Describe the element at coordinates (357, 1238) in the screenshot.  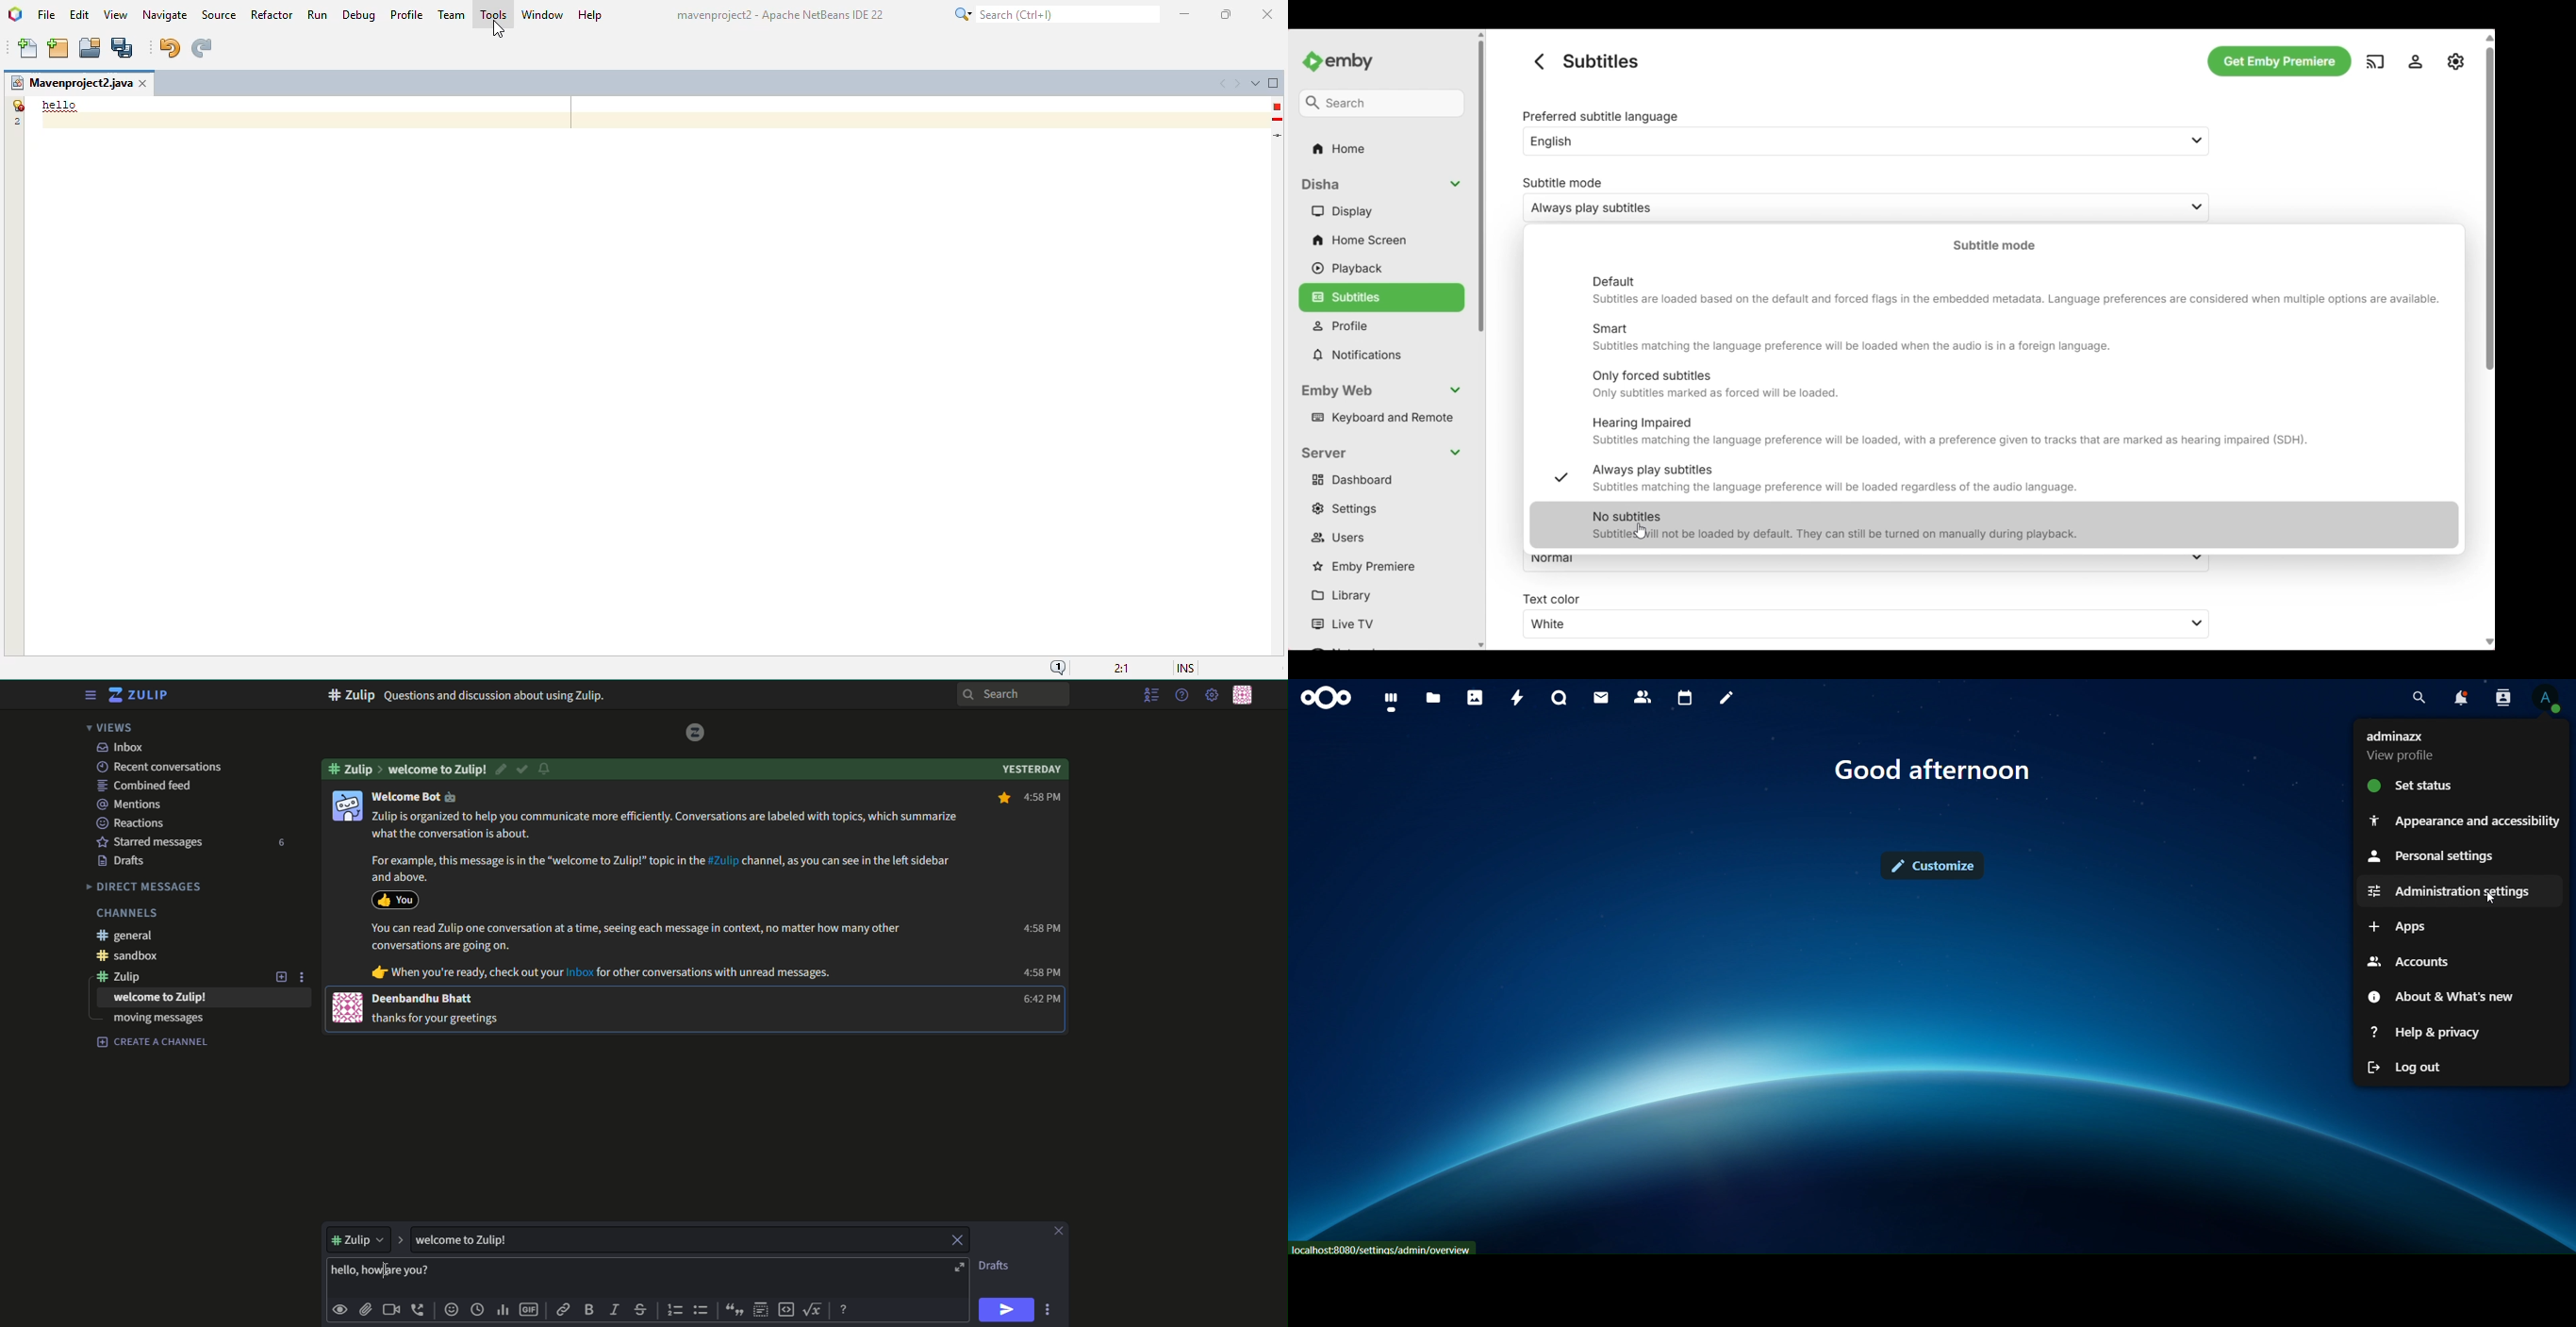
I see `#zulip` at that location.